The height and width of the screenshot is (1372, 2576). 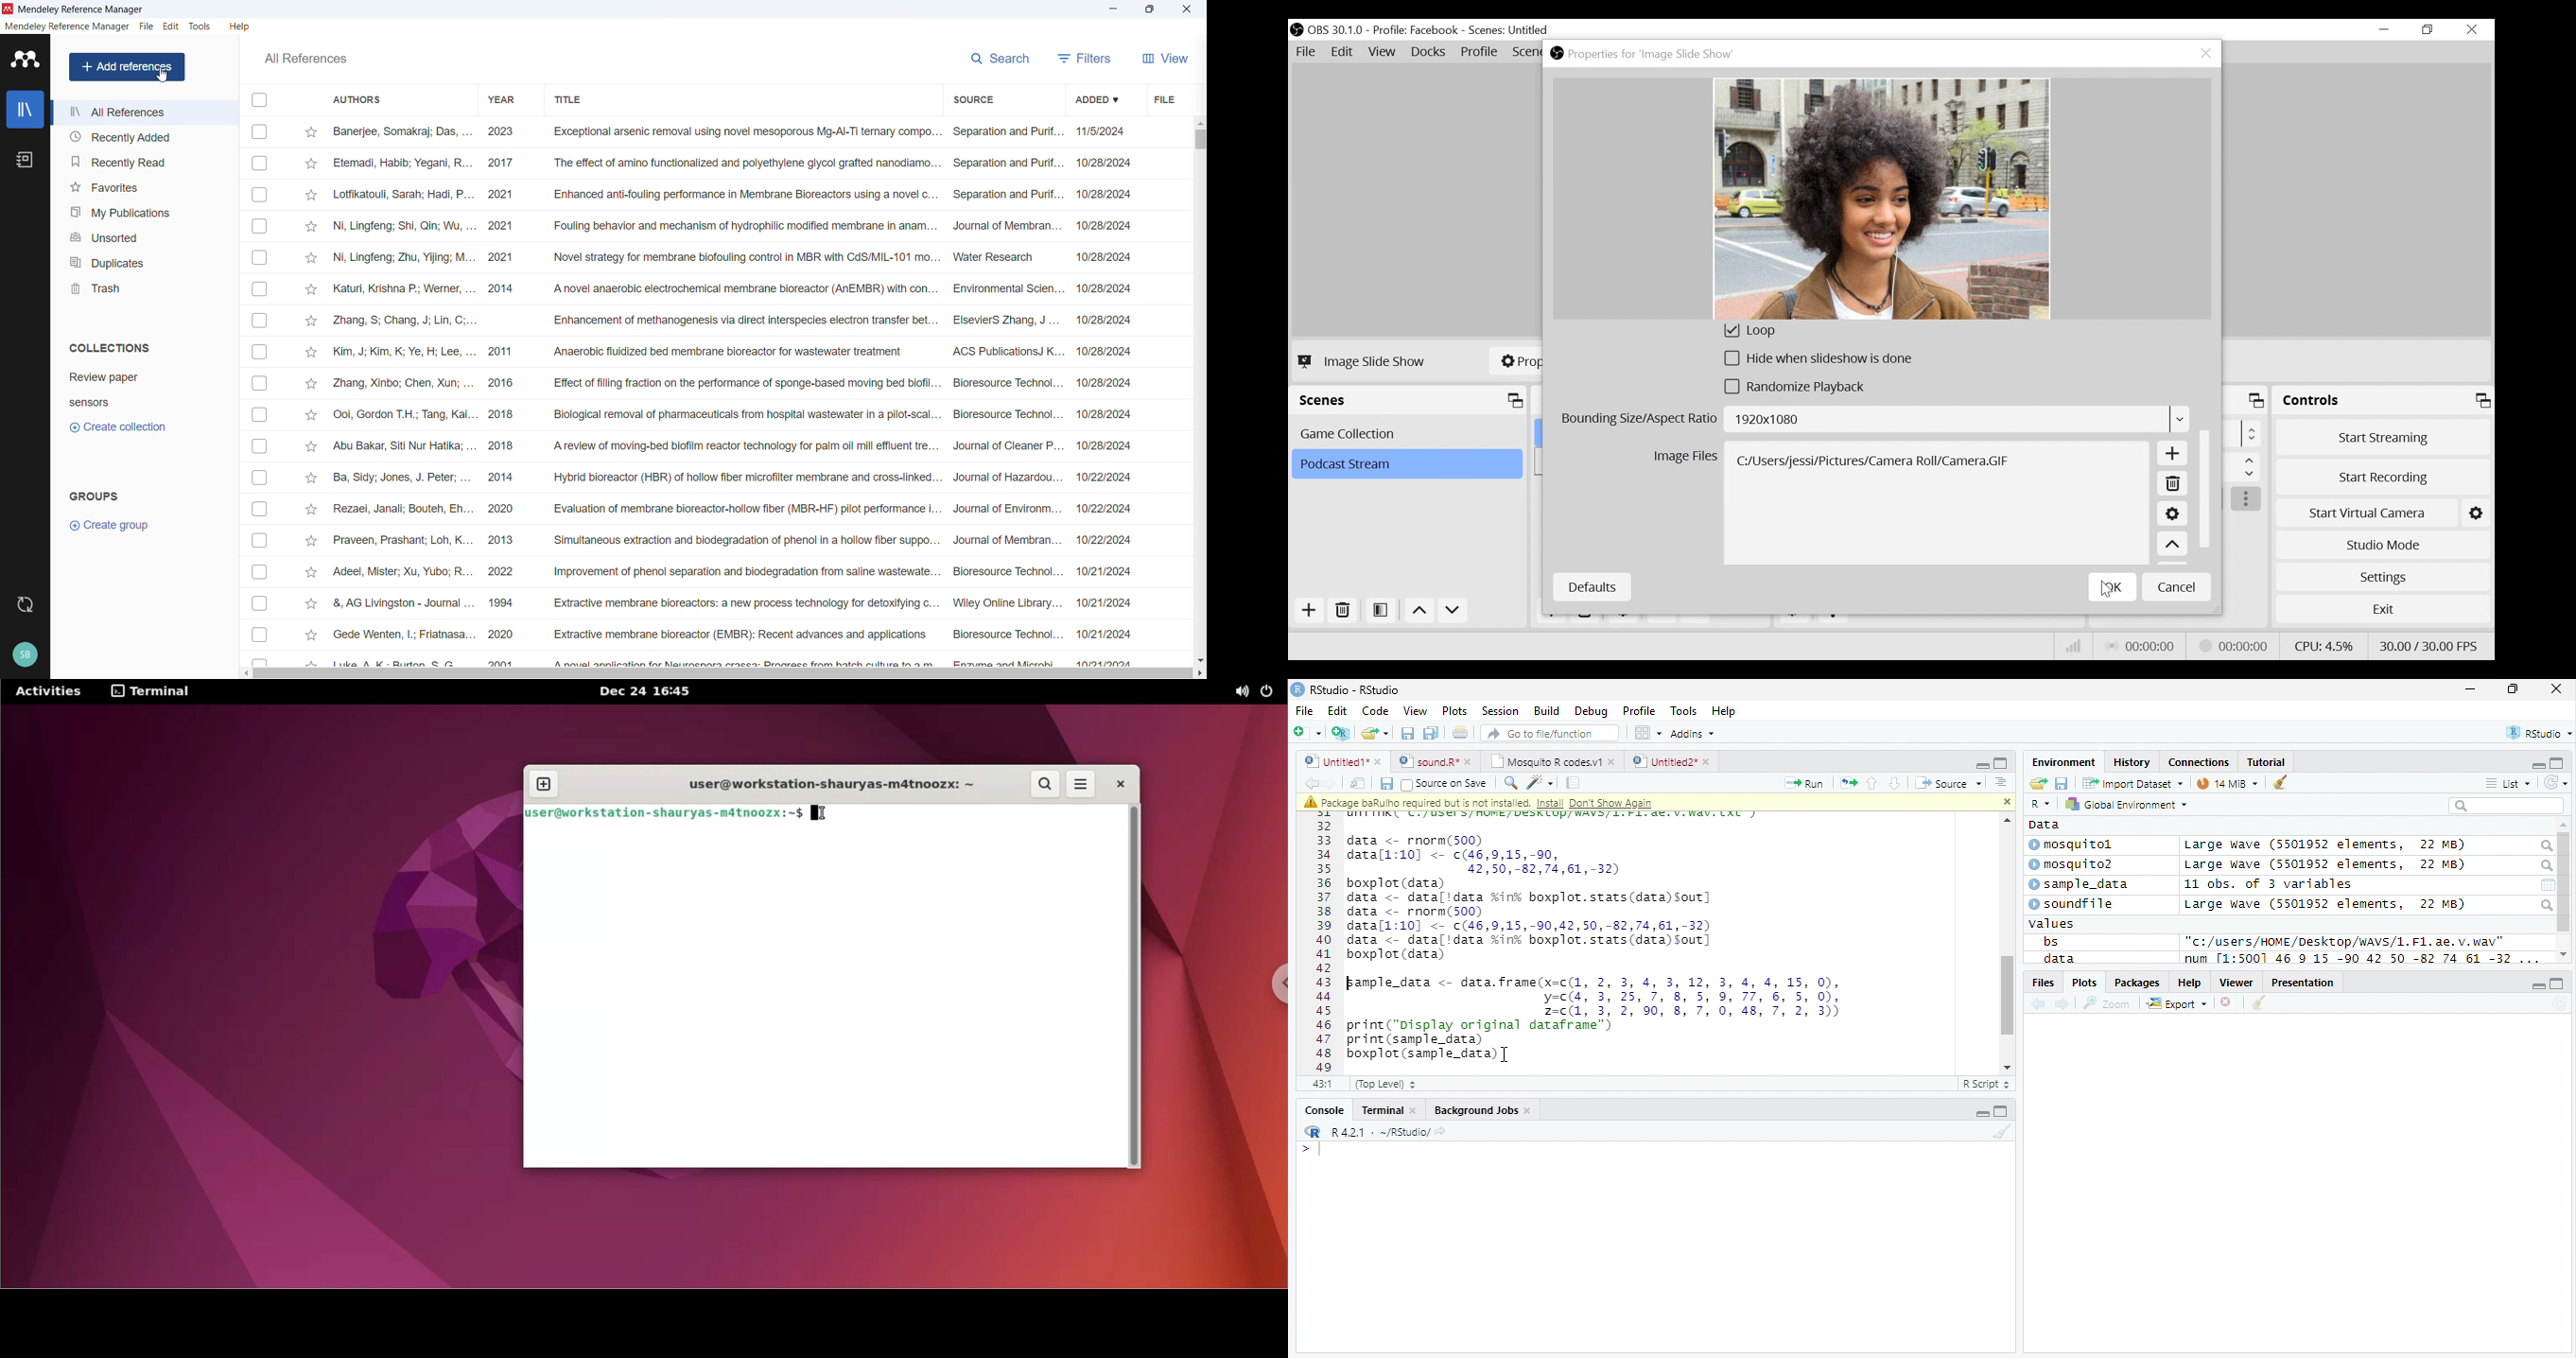 What do you see at coordinates (2139, 646) in the screenshot?
I see `Live Status` at bounding box center [2139, 646].